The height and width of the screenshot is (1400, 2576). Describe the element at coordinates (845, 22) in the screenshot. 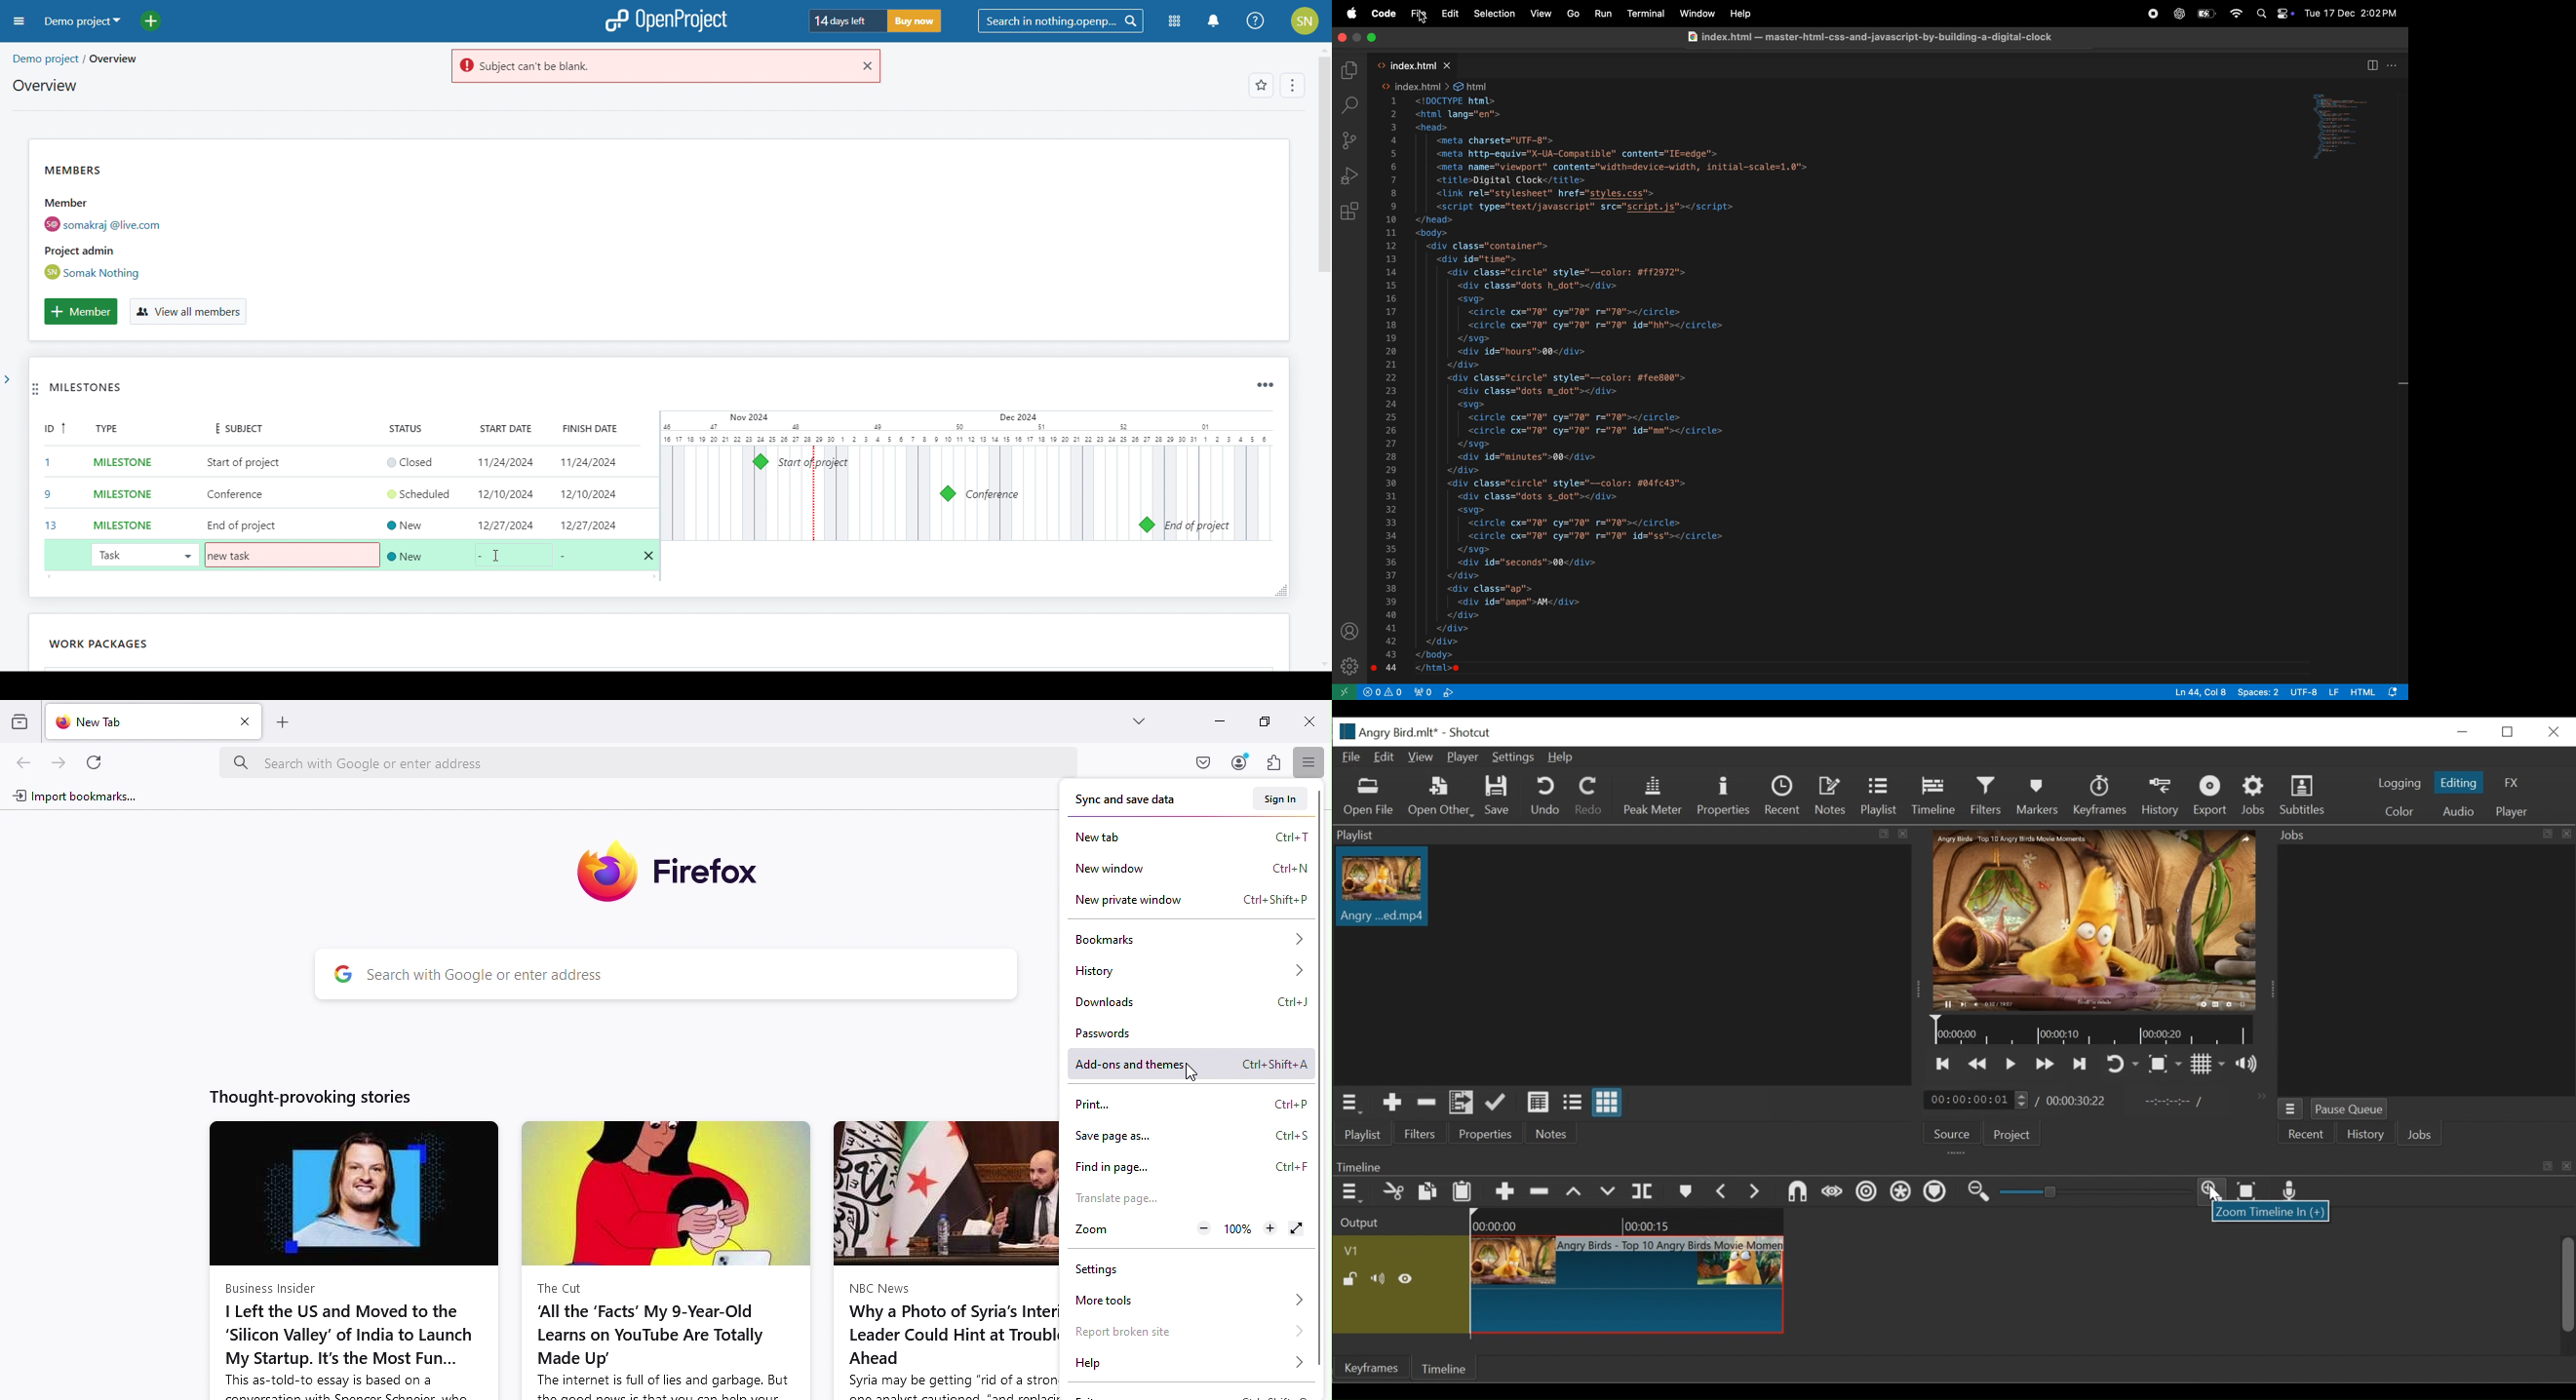

I see `days left for trial` at that location.